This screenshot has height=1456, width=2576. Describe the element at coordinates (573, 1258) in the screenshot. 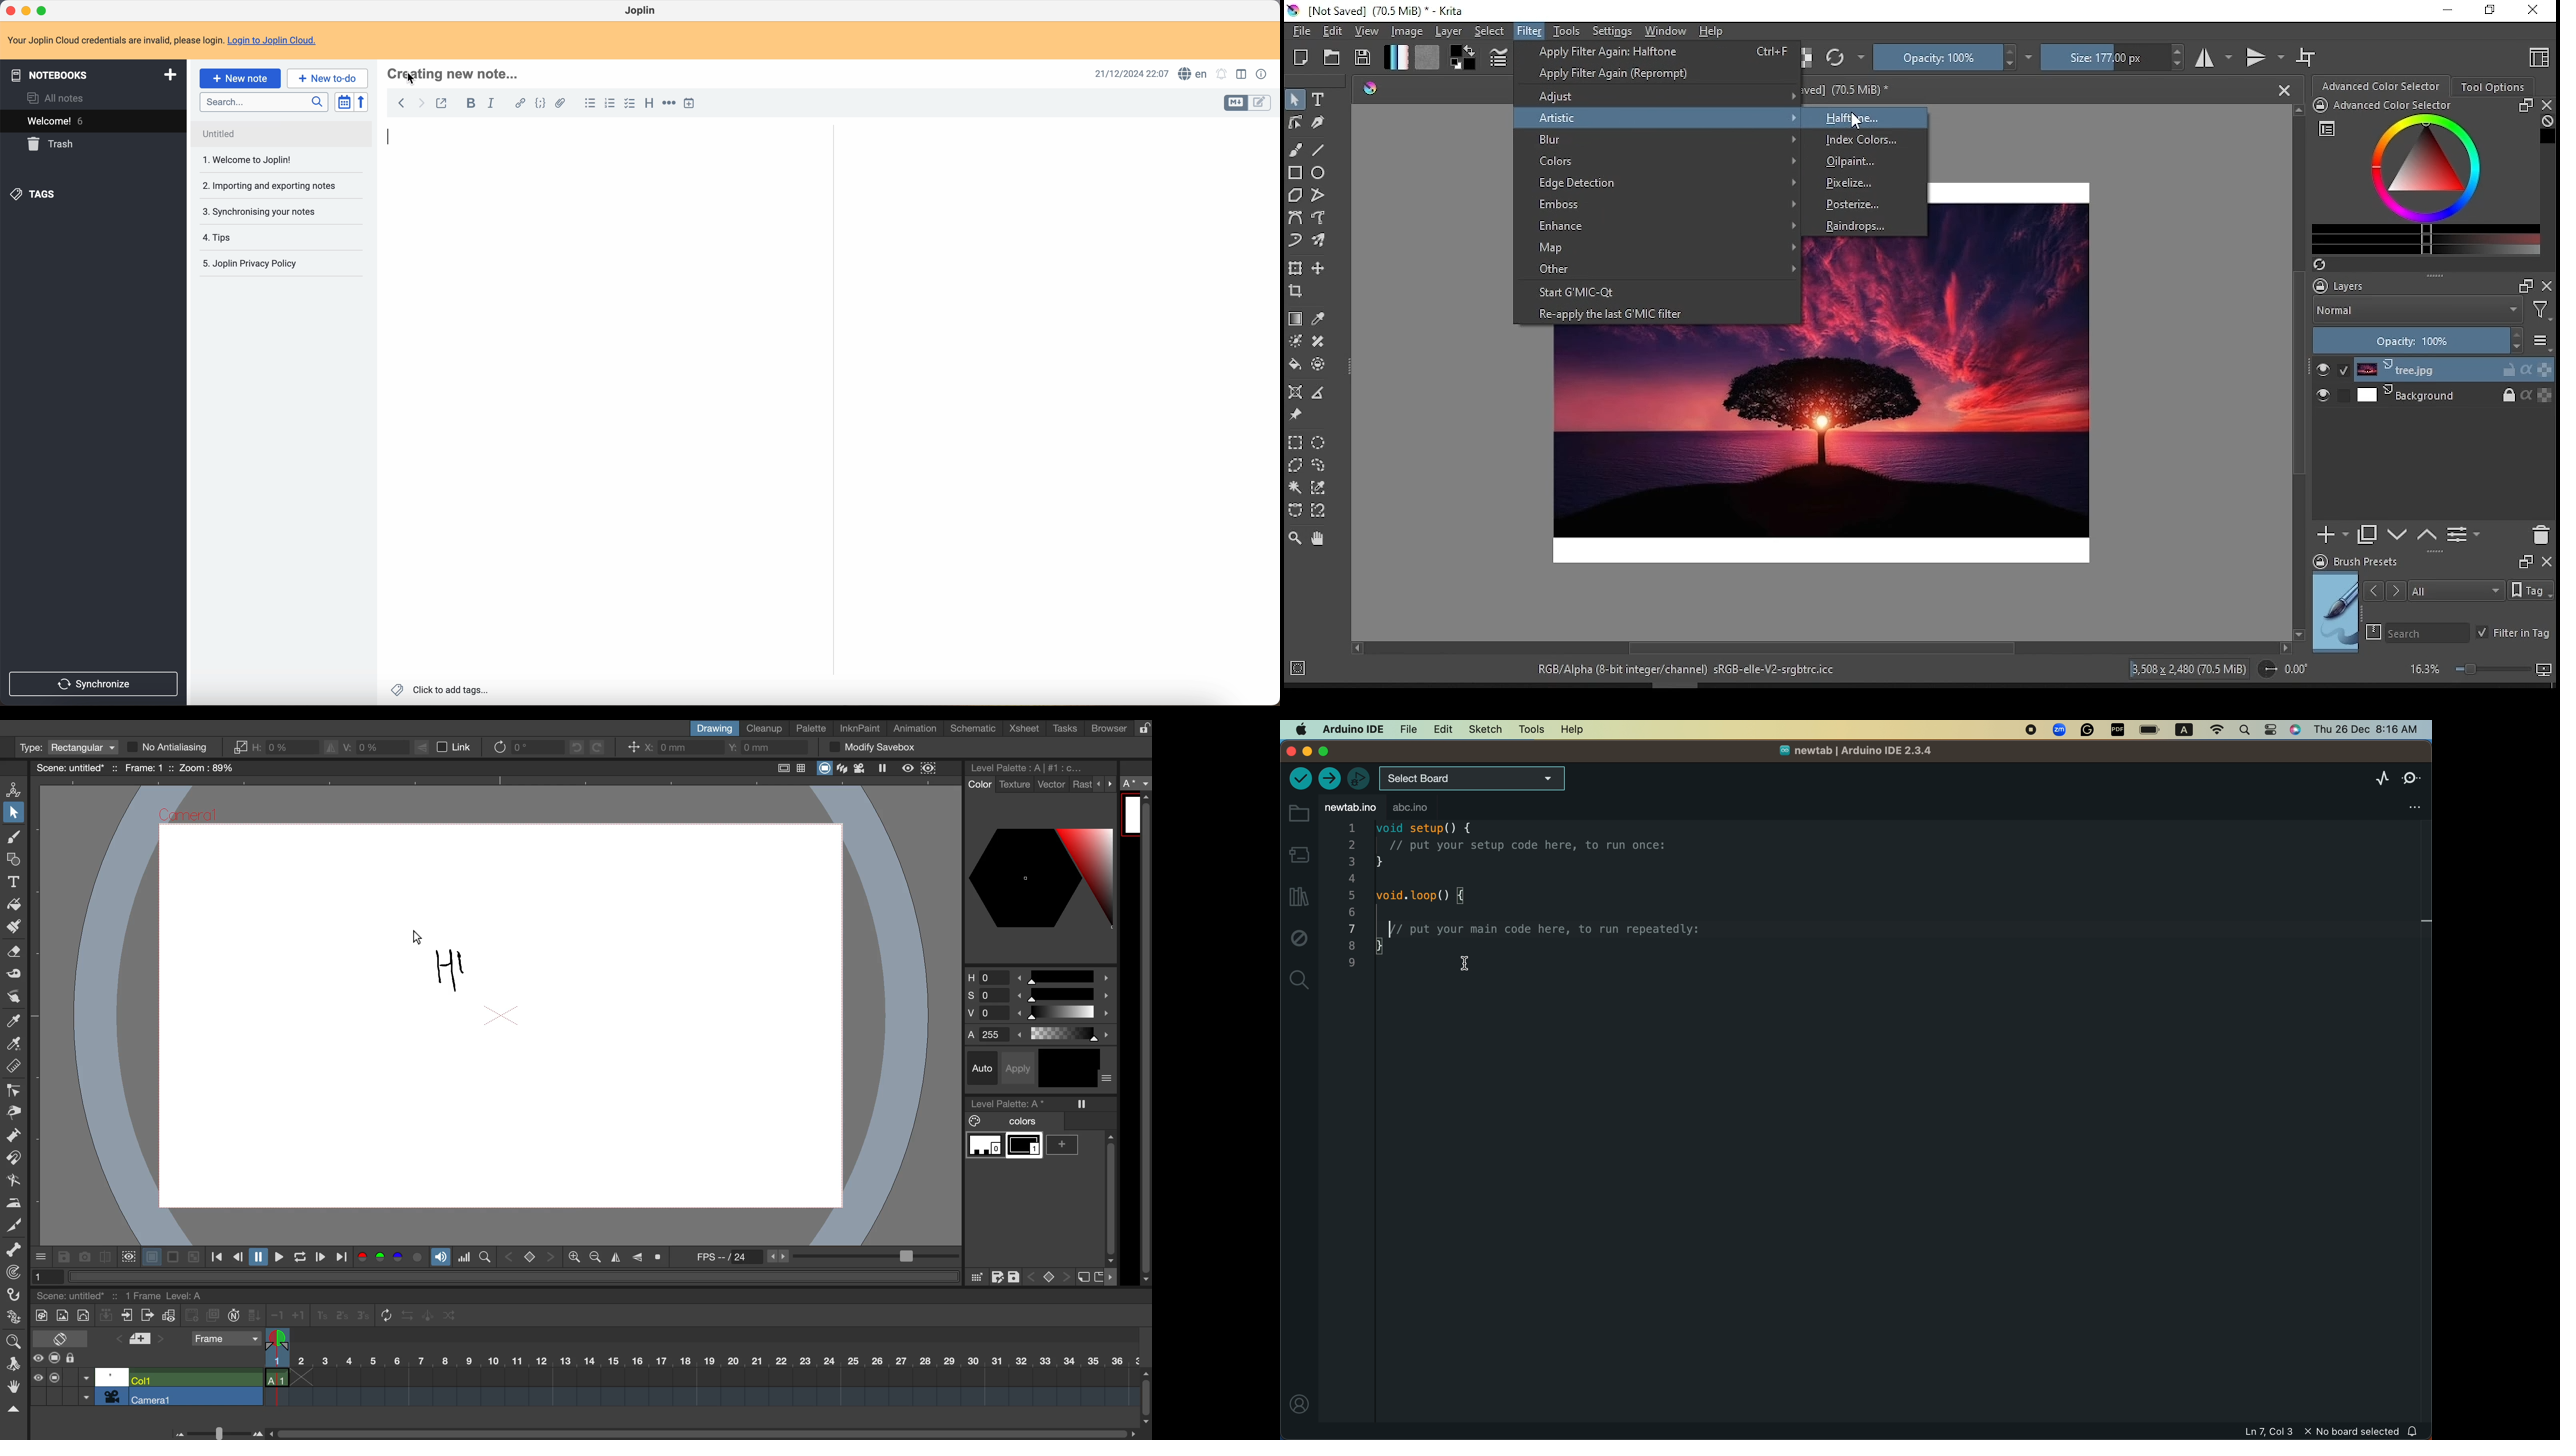

I see `zoom out` at that location.